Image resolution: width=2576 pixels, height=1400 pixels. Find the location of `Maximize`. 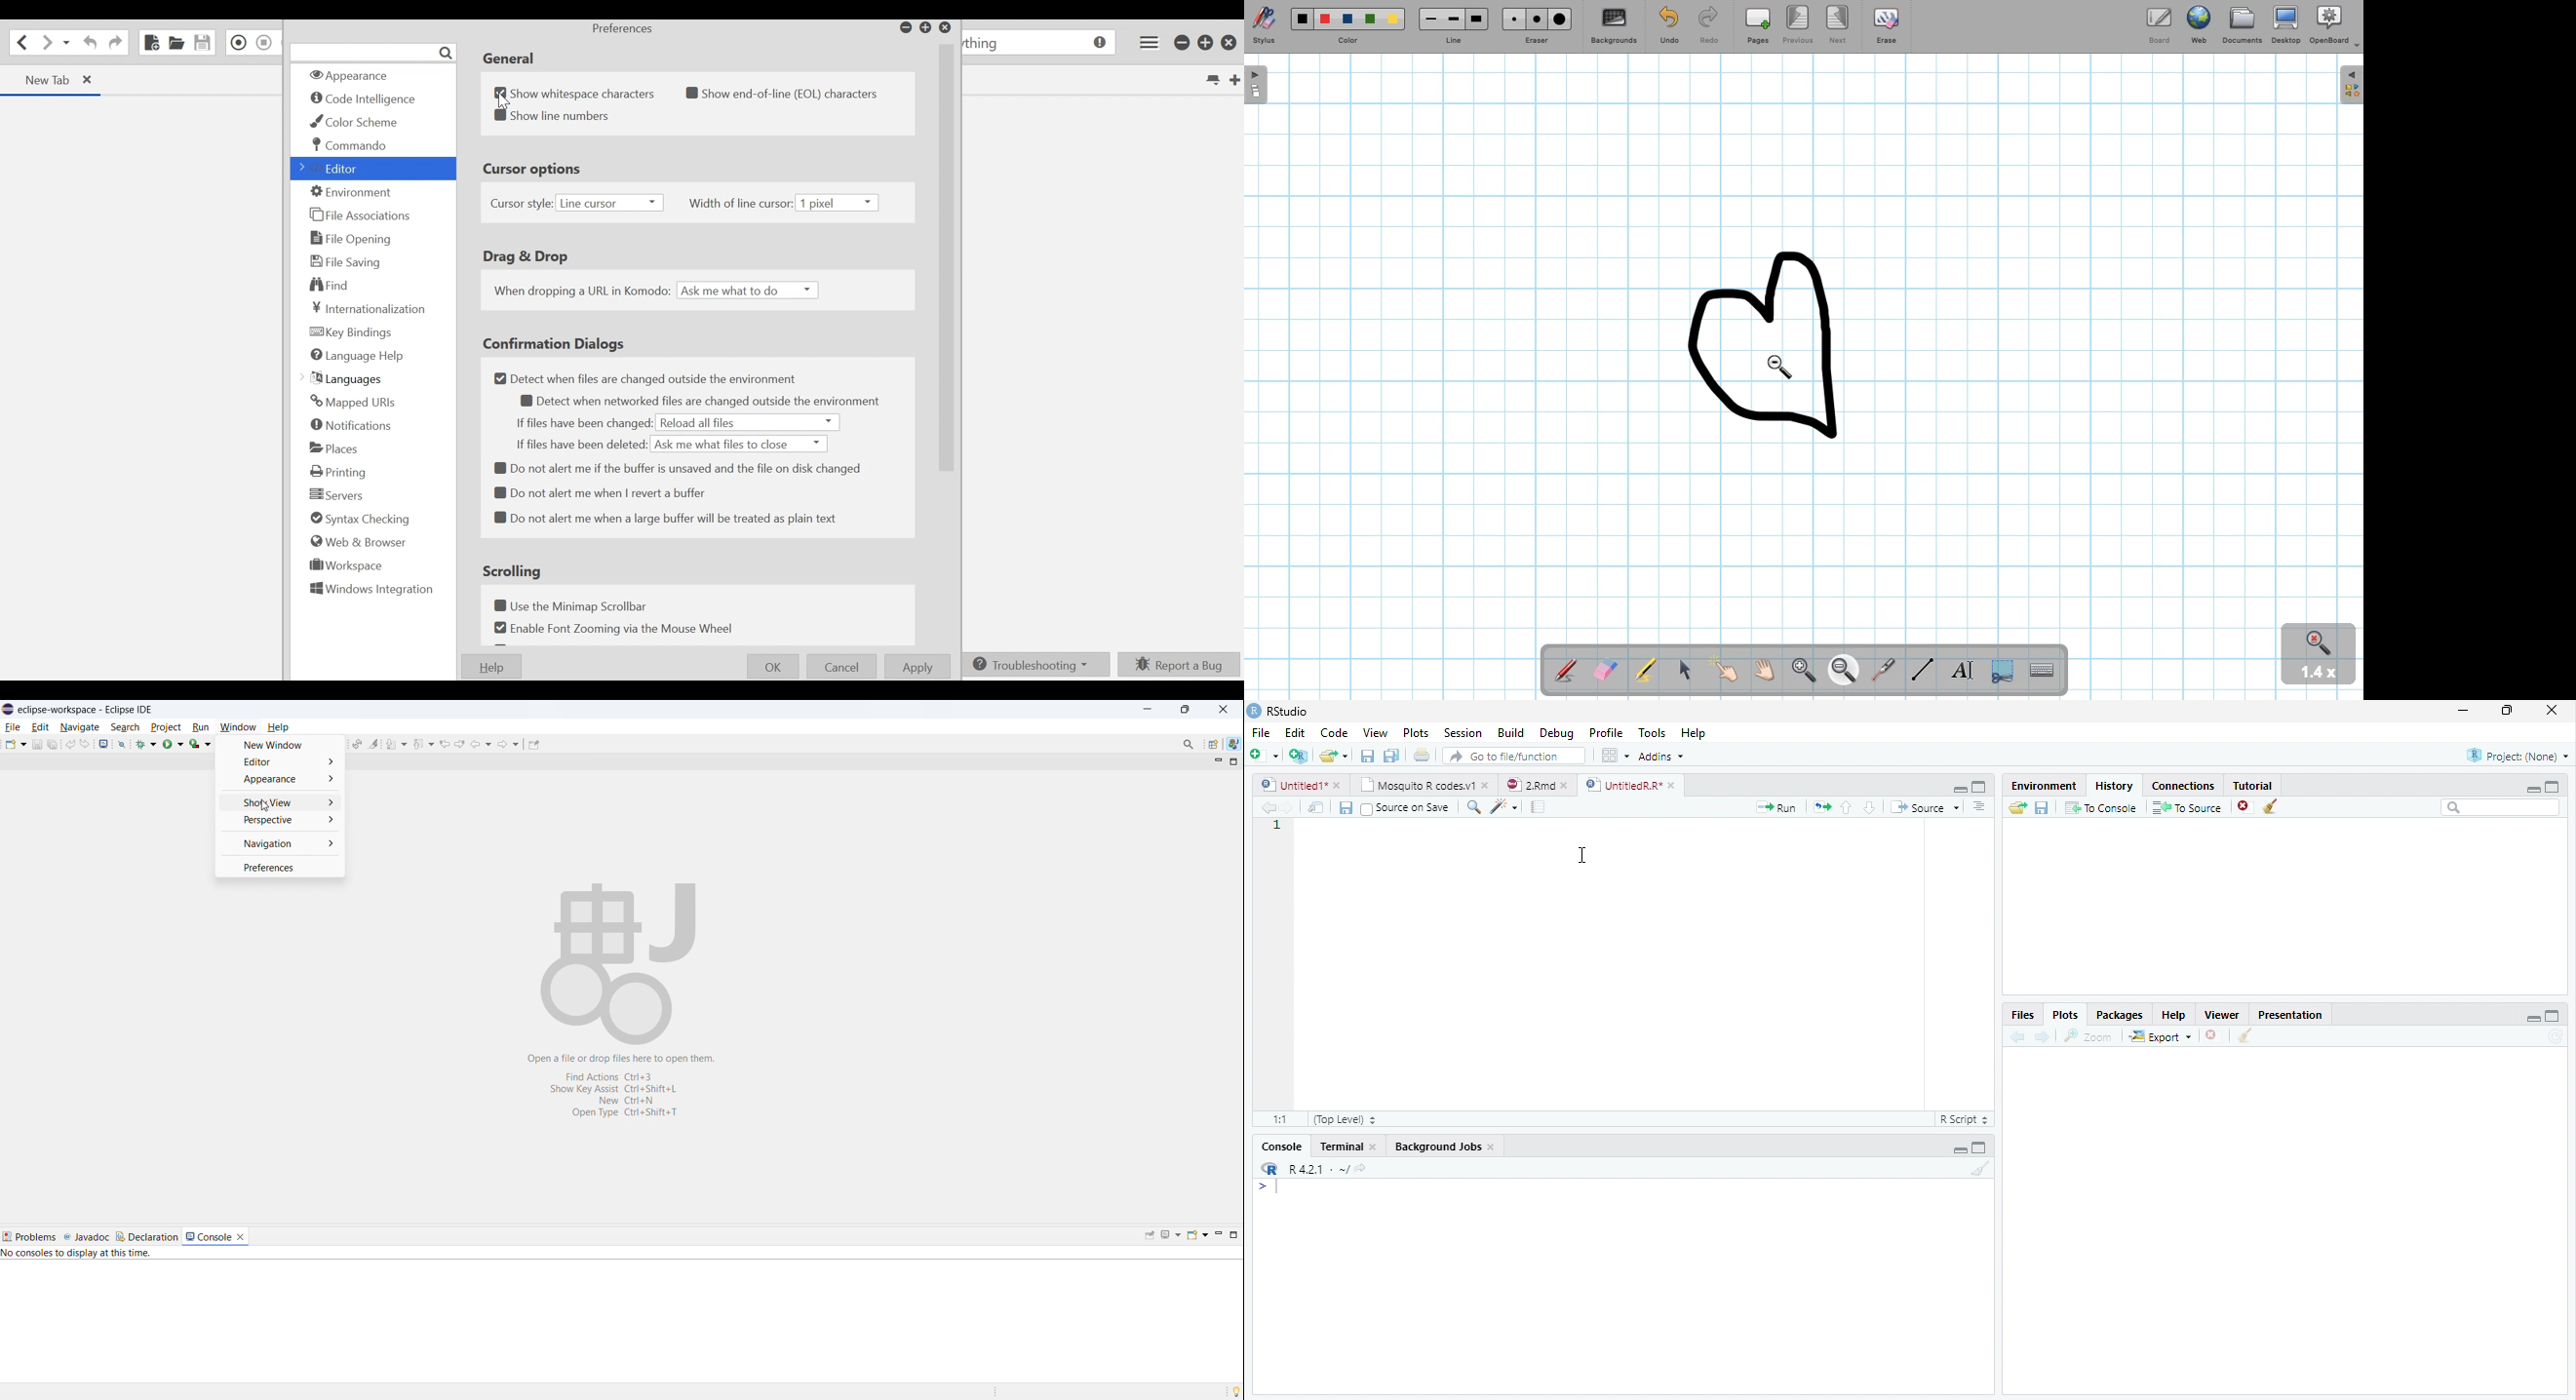

Maximize is located at coordinates (1981, 1148).